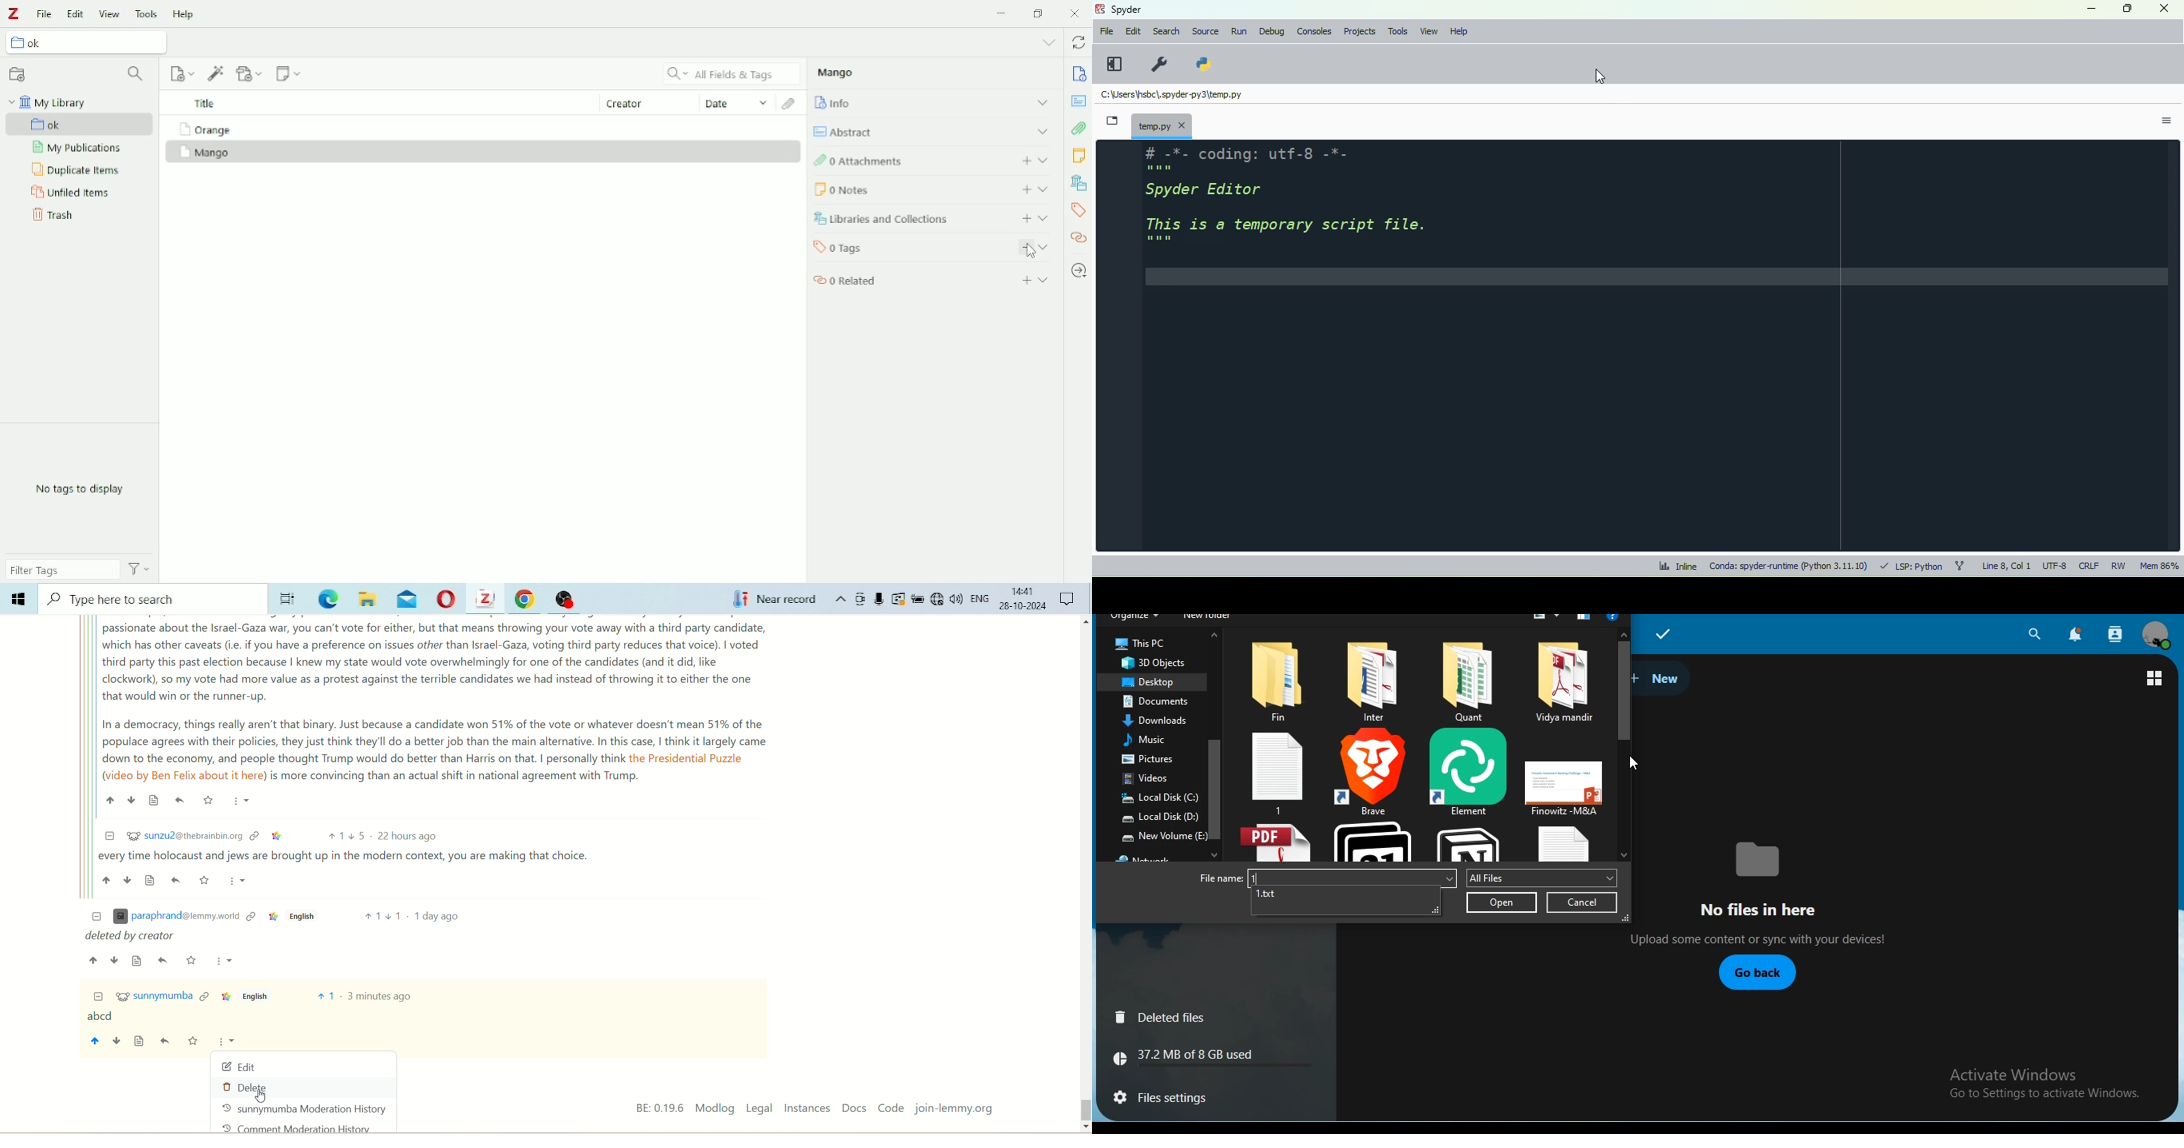 The width and height of the screenshot is (2184, 1148). I want to click on Mango, so click(205, 153).